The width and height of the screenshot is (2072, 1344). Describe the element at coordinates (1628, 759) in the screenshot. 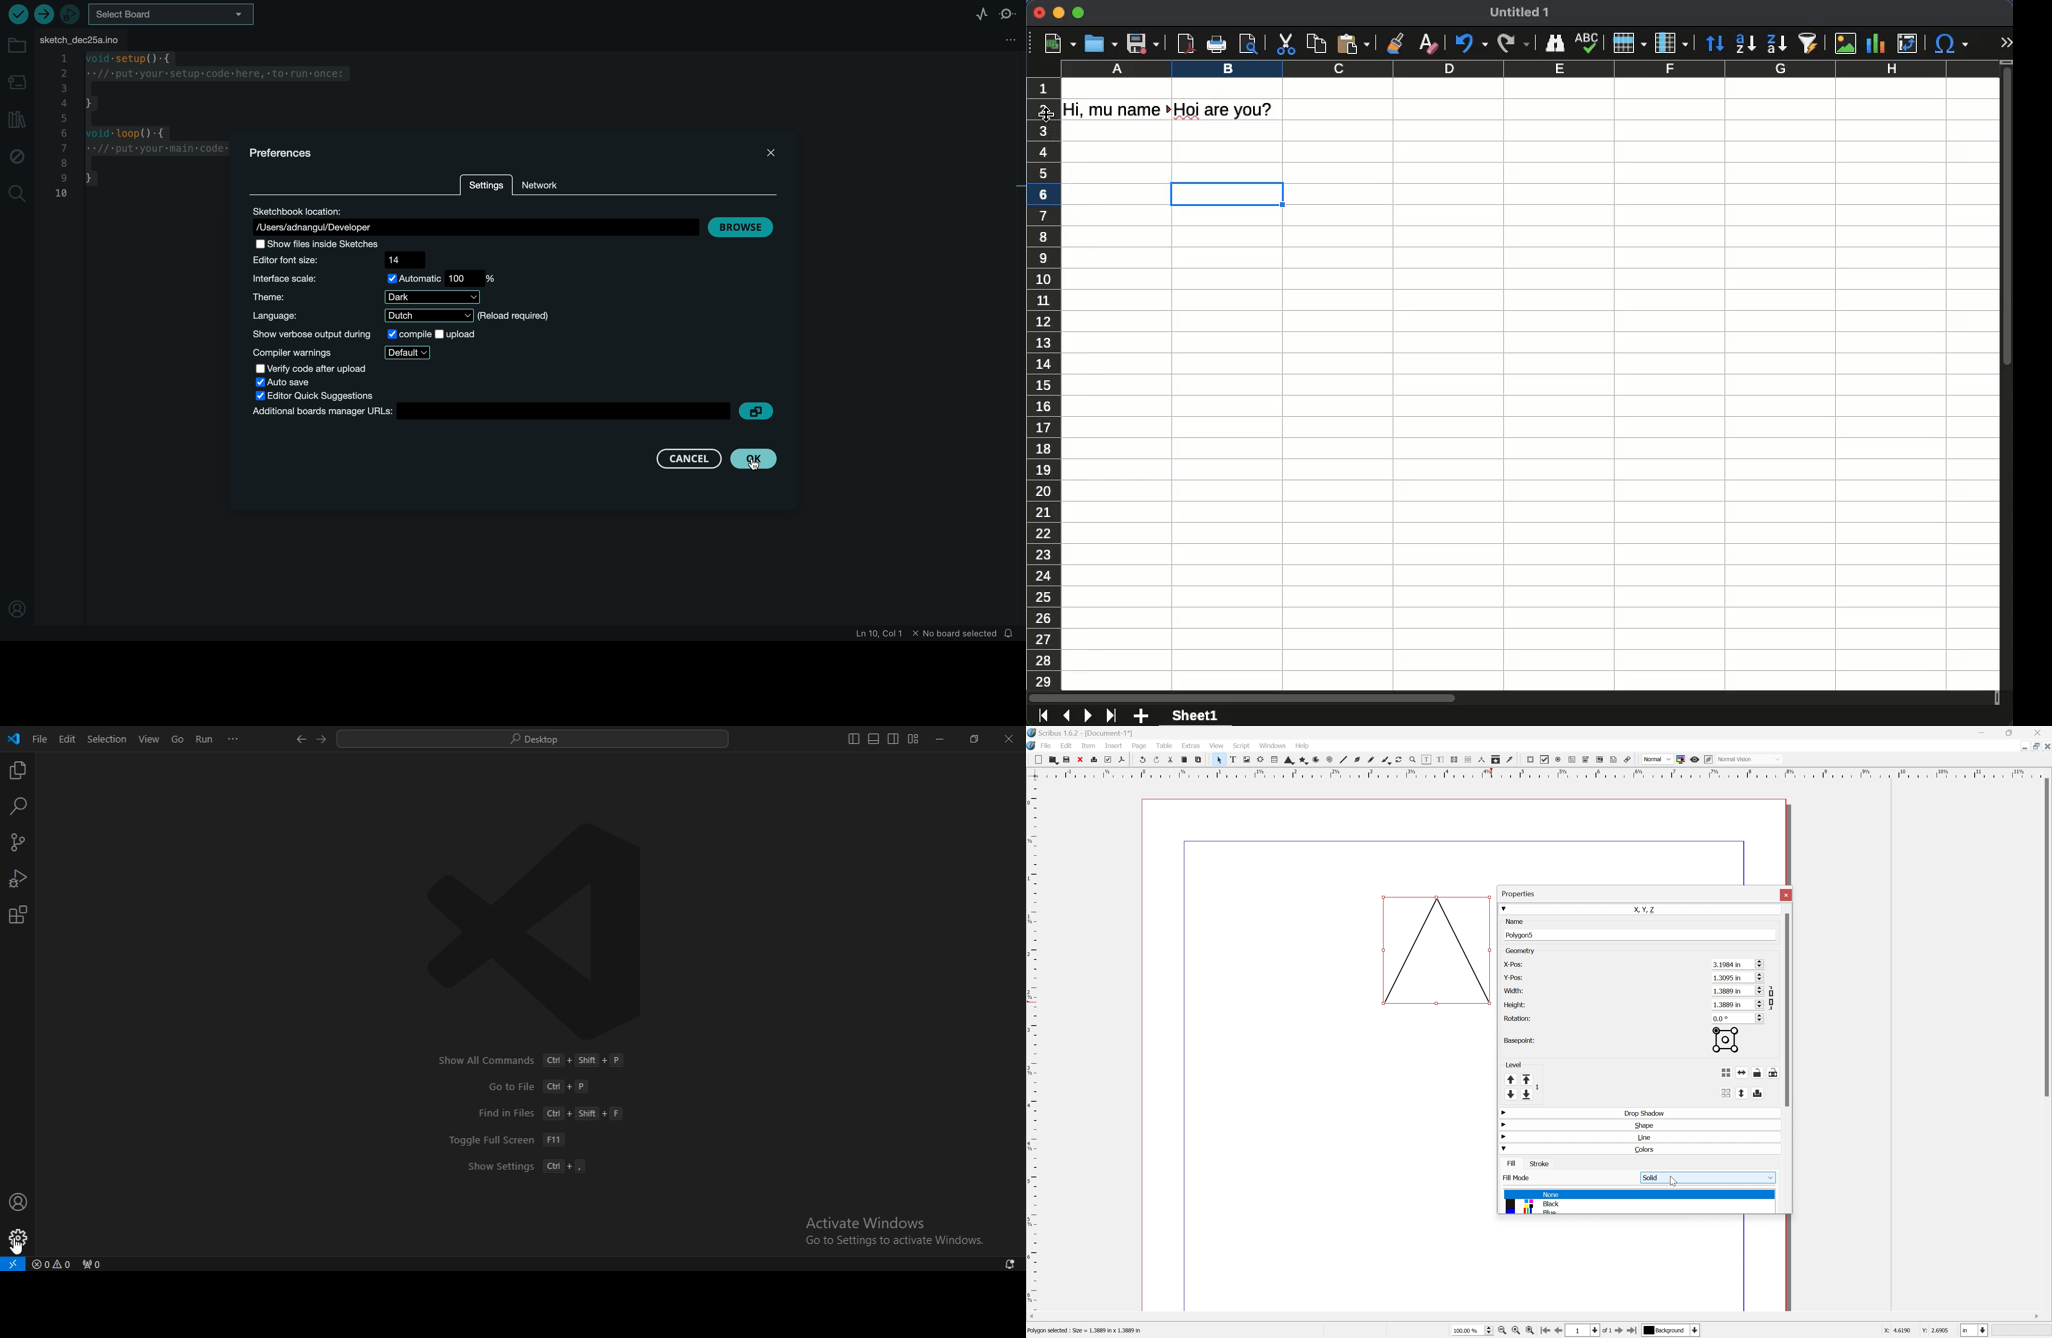

I see `Link annotation` at that location.